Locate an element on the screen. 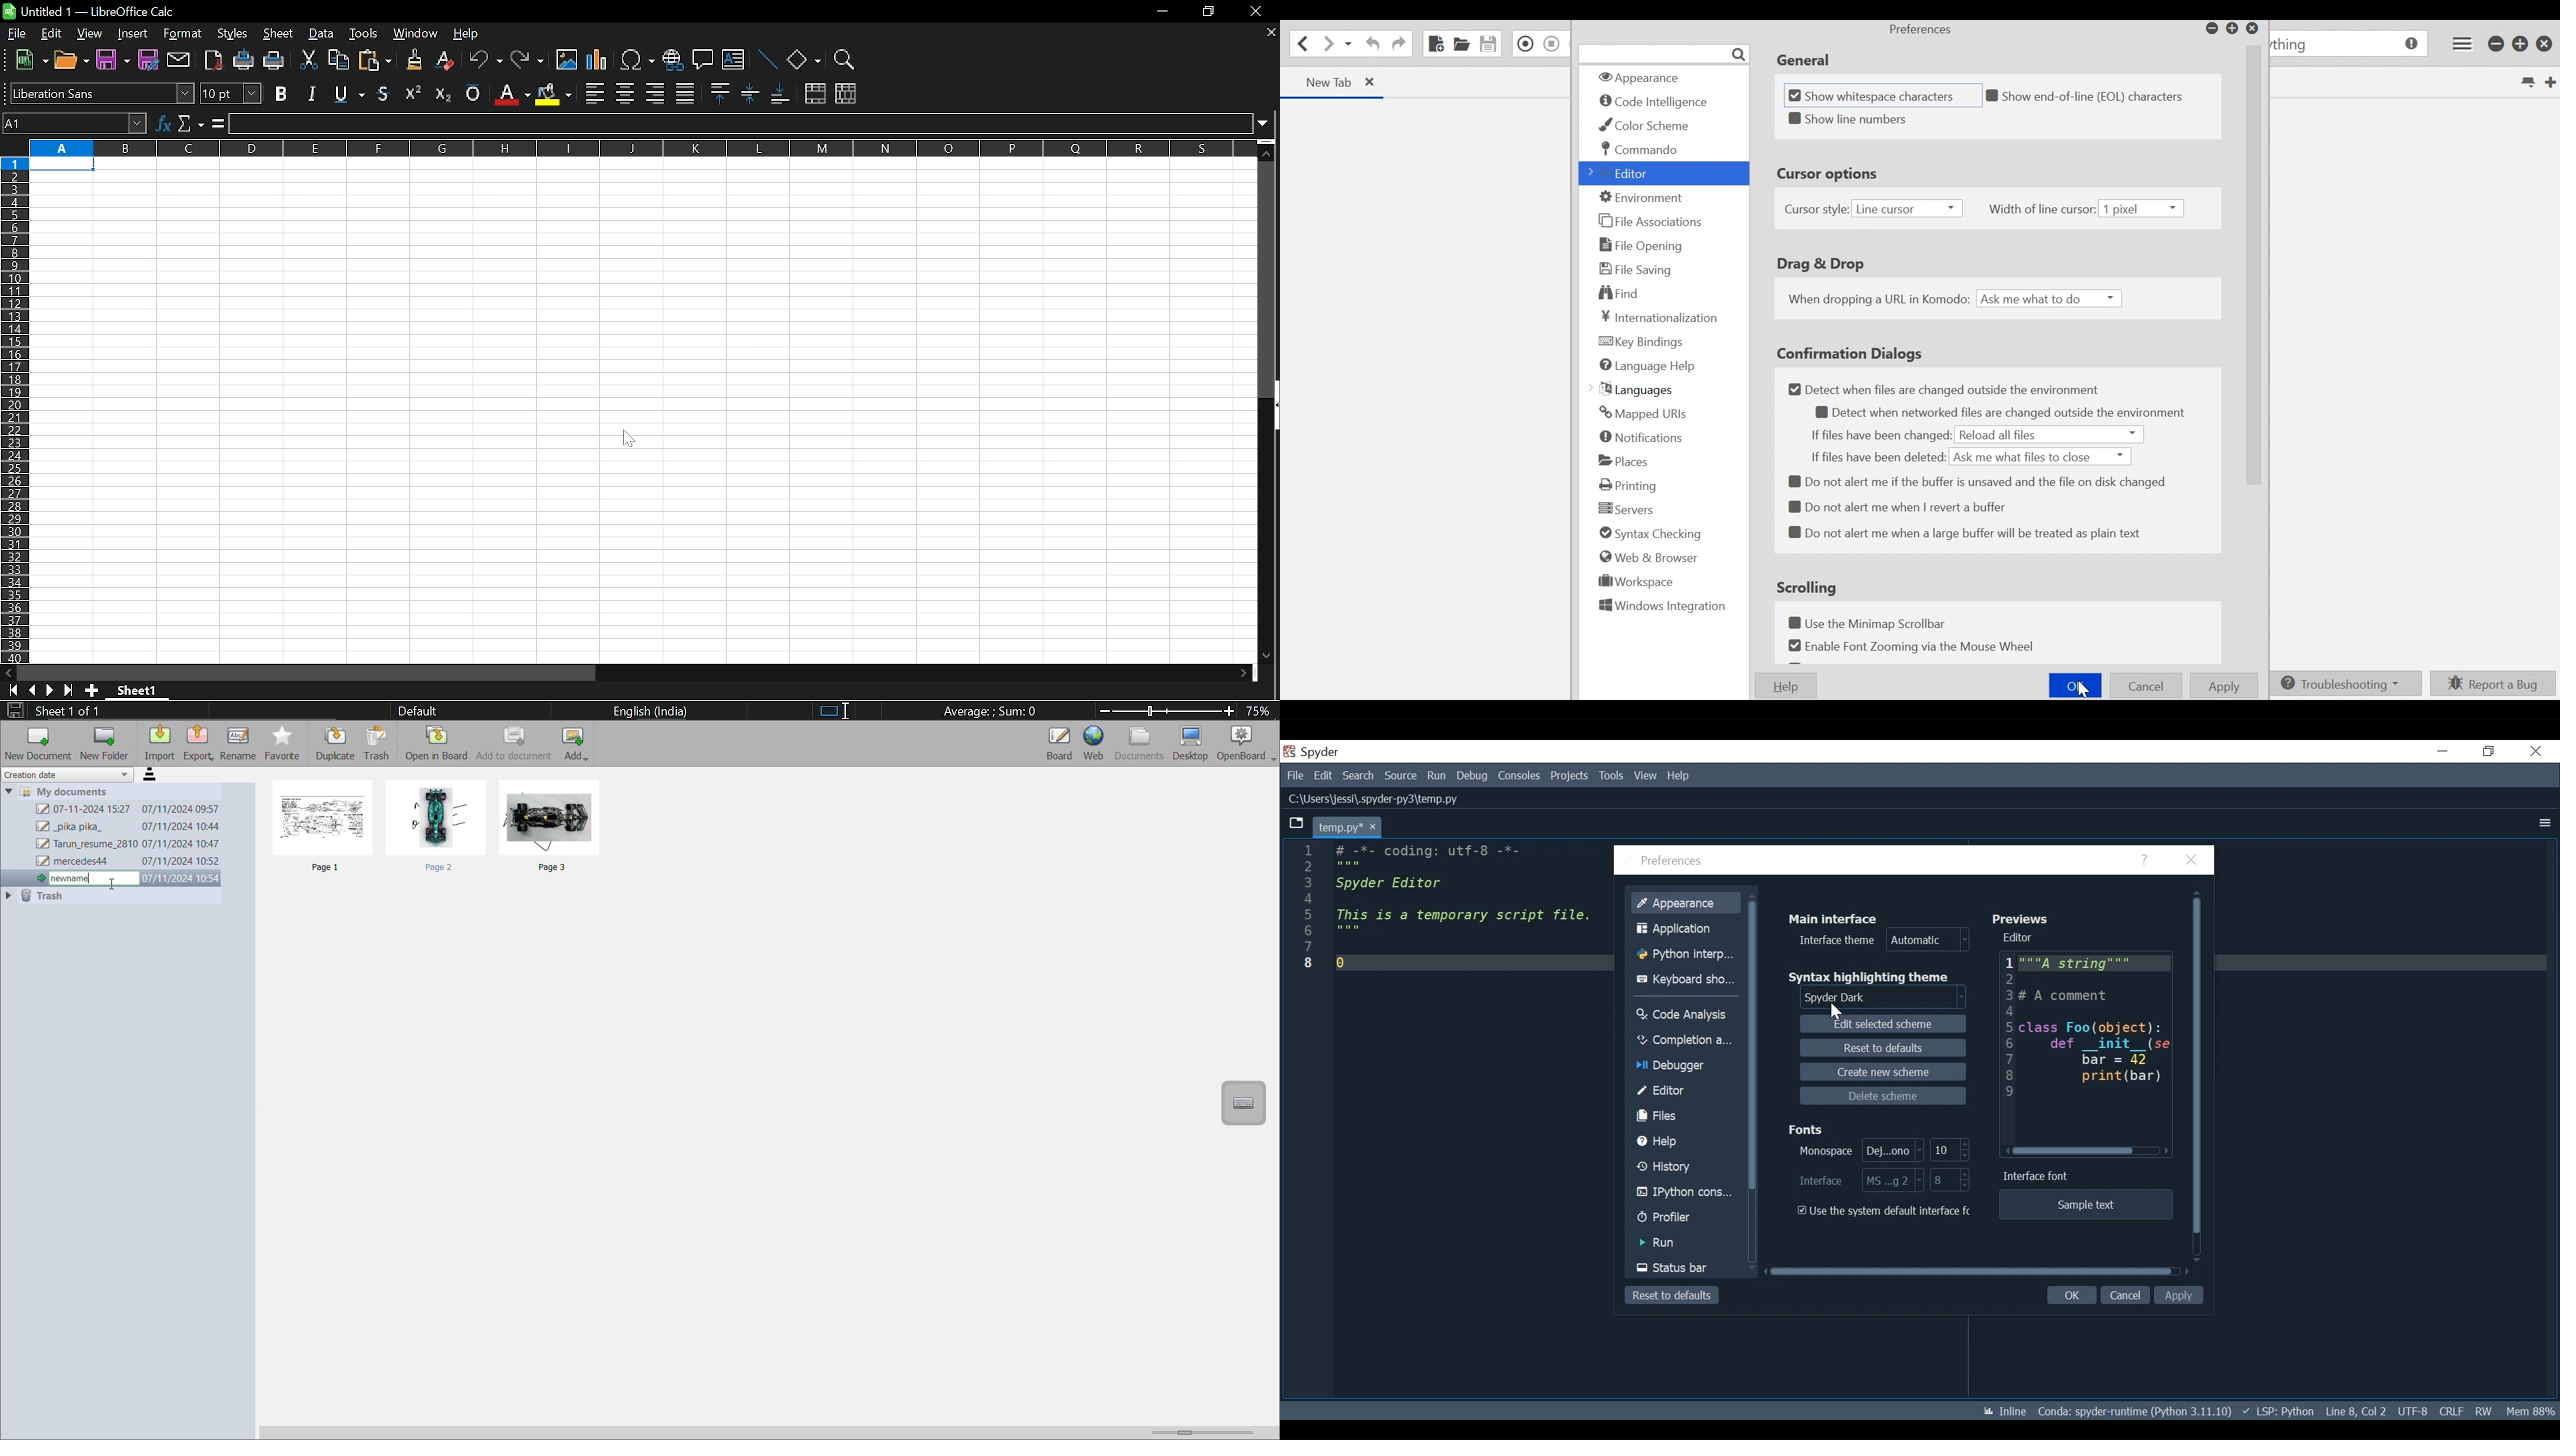  eraser is located at coordinates (446, 61).